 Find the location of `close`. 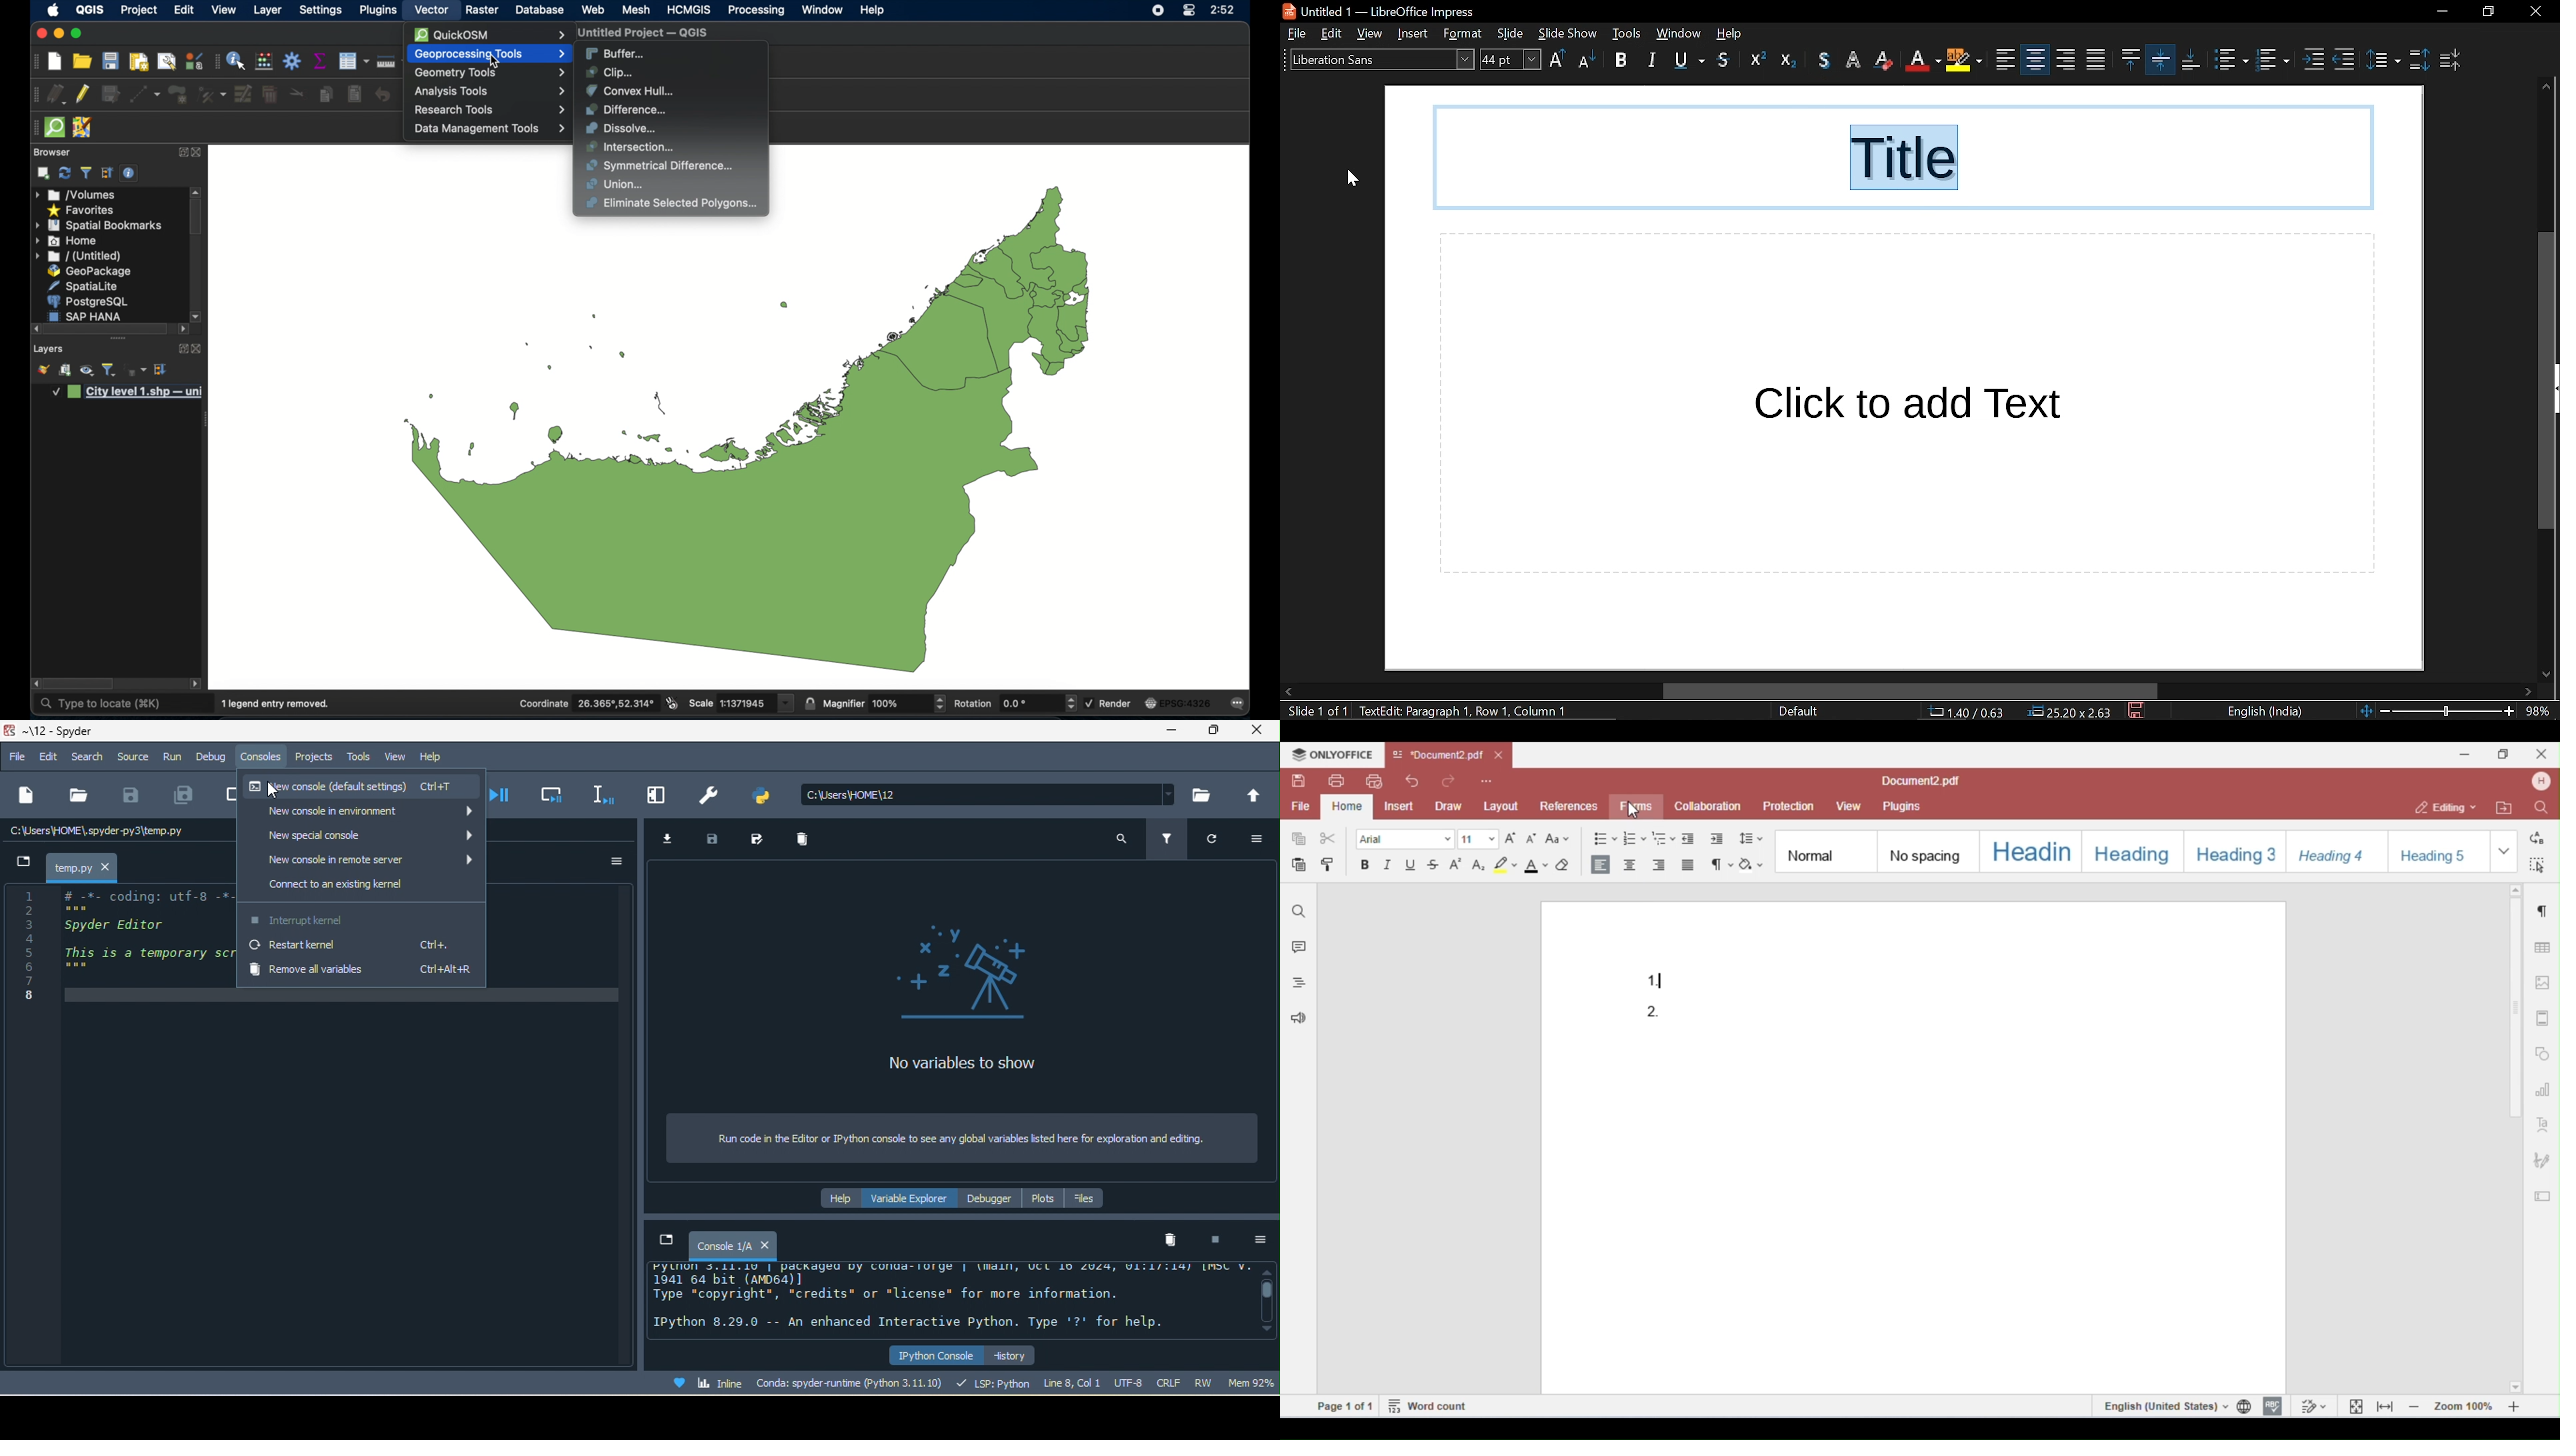

close is located at coordinates (1261, 732).